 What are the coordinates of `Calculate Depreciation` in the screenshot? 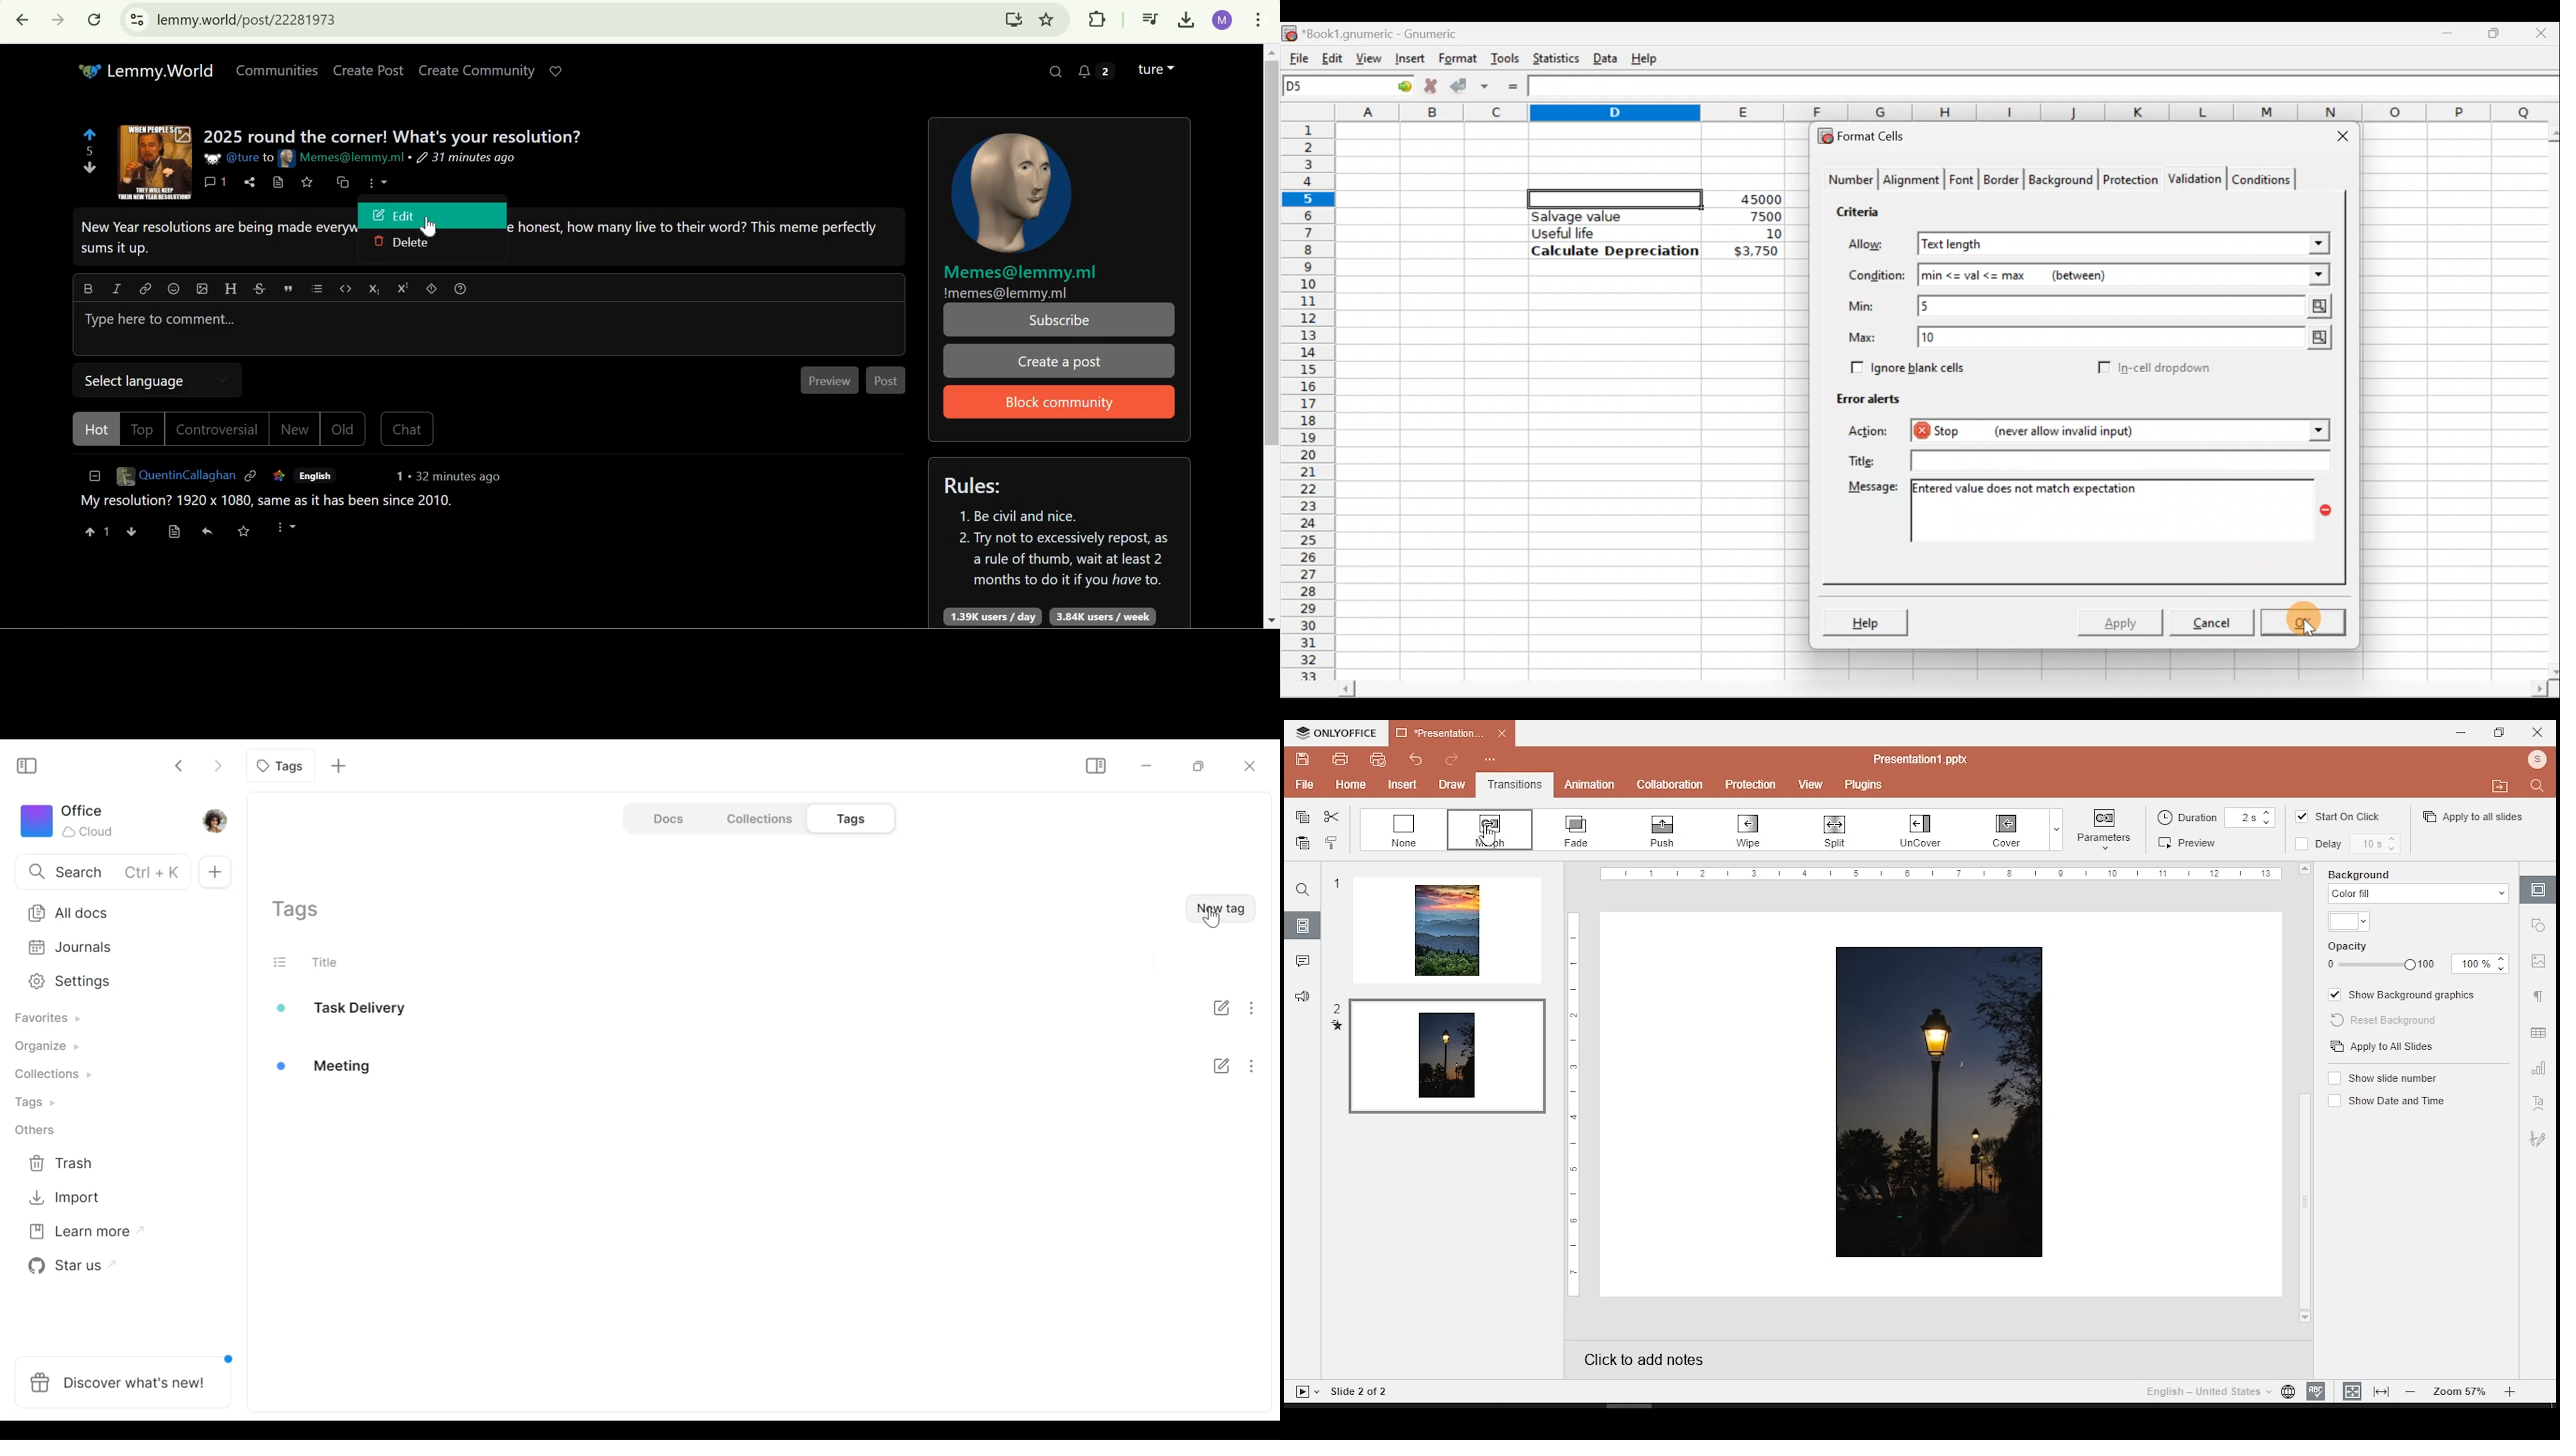 It's located at (1615, 250).